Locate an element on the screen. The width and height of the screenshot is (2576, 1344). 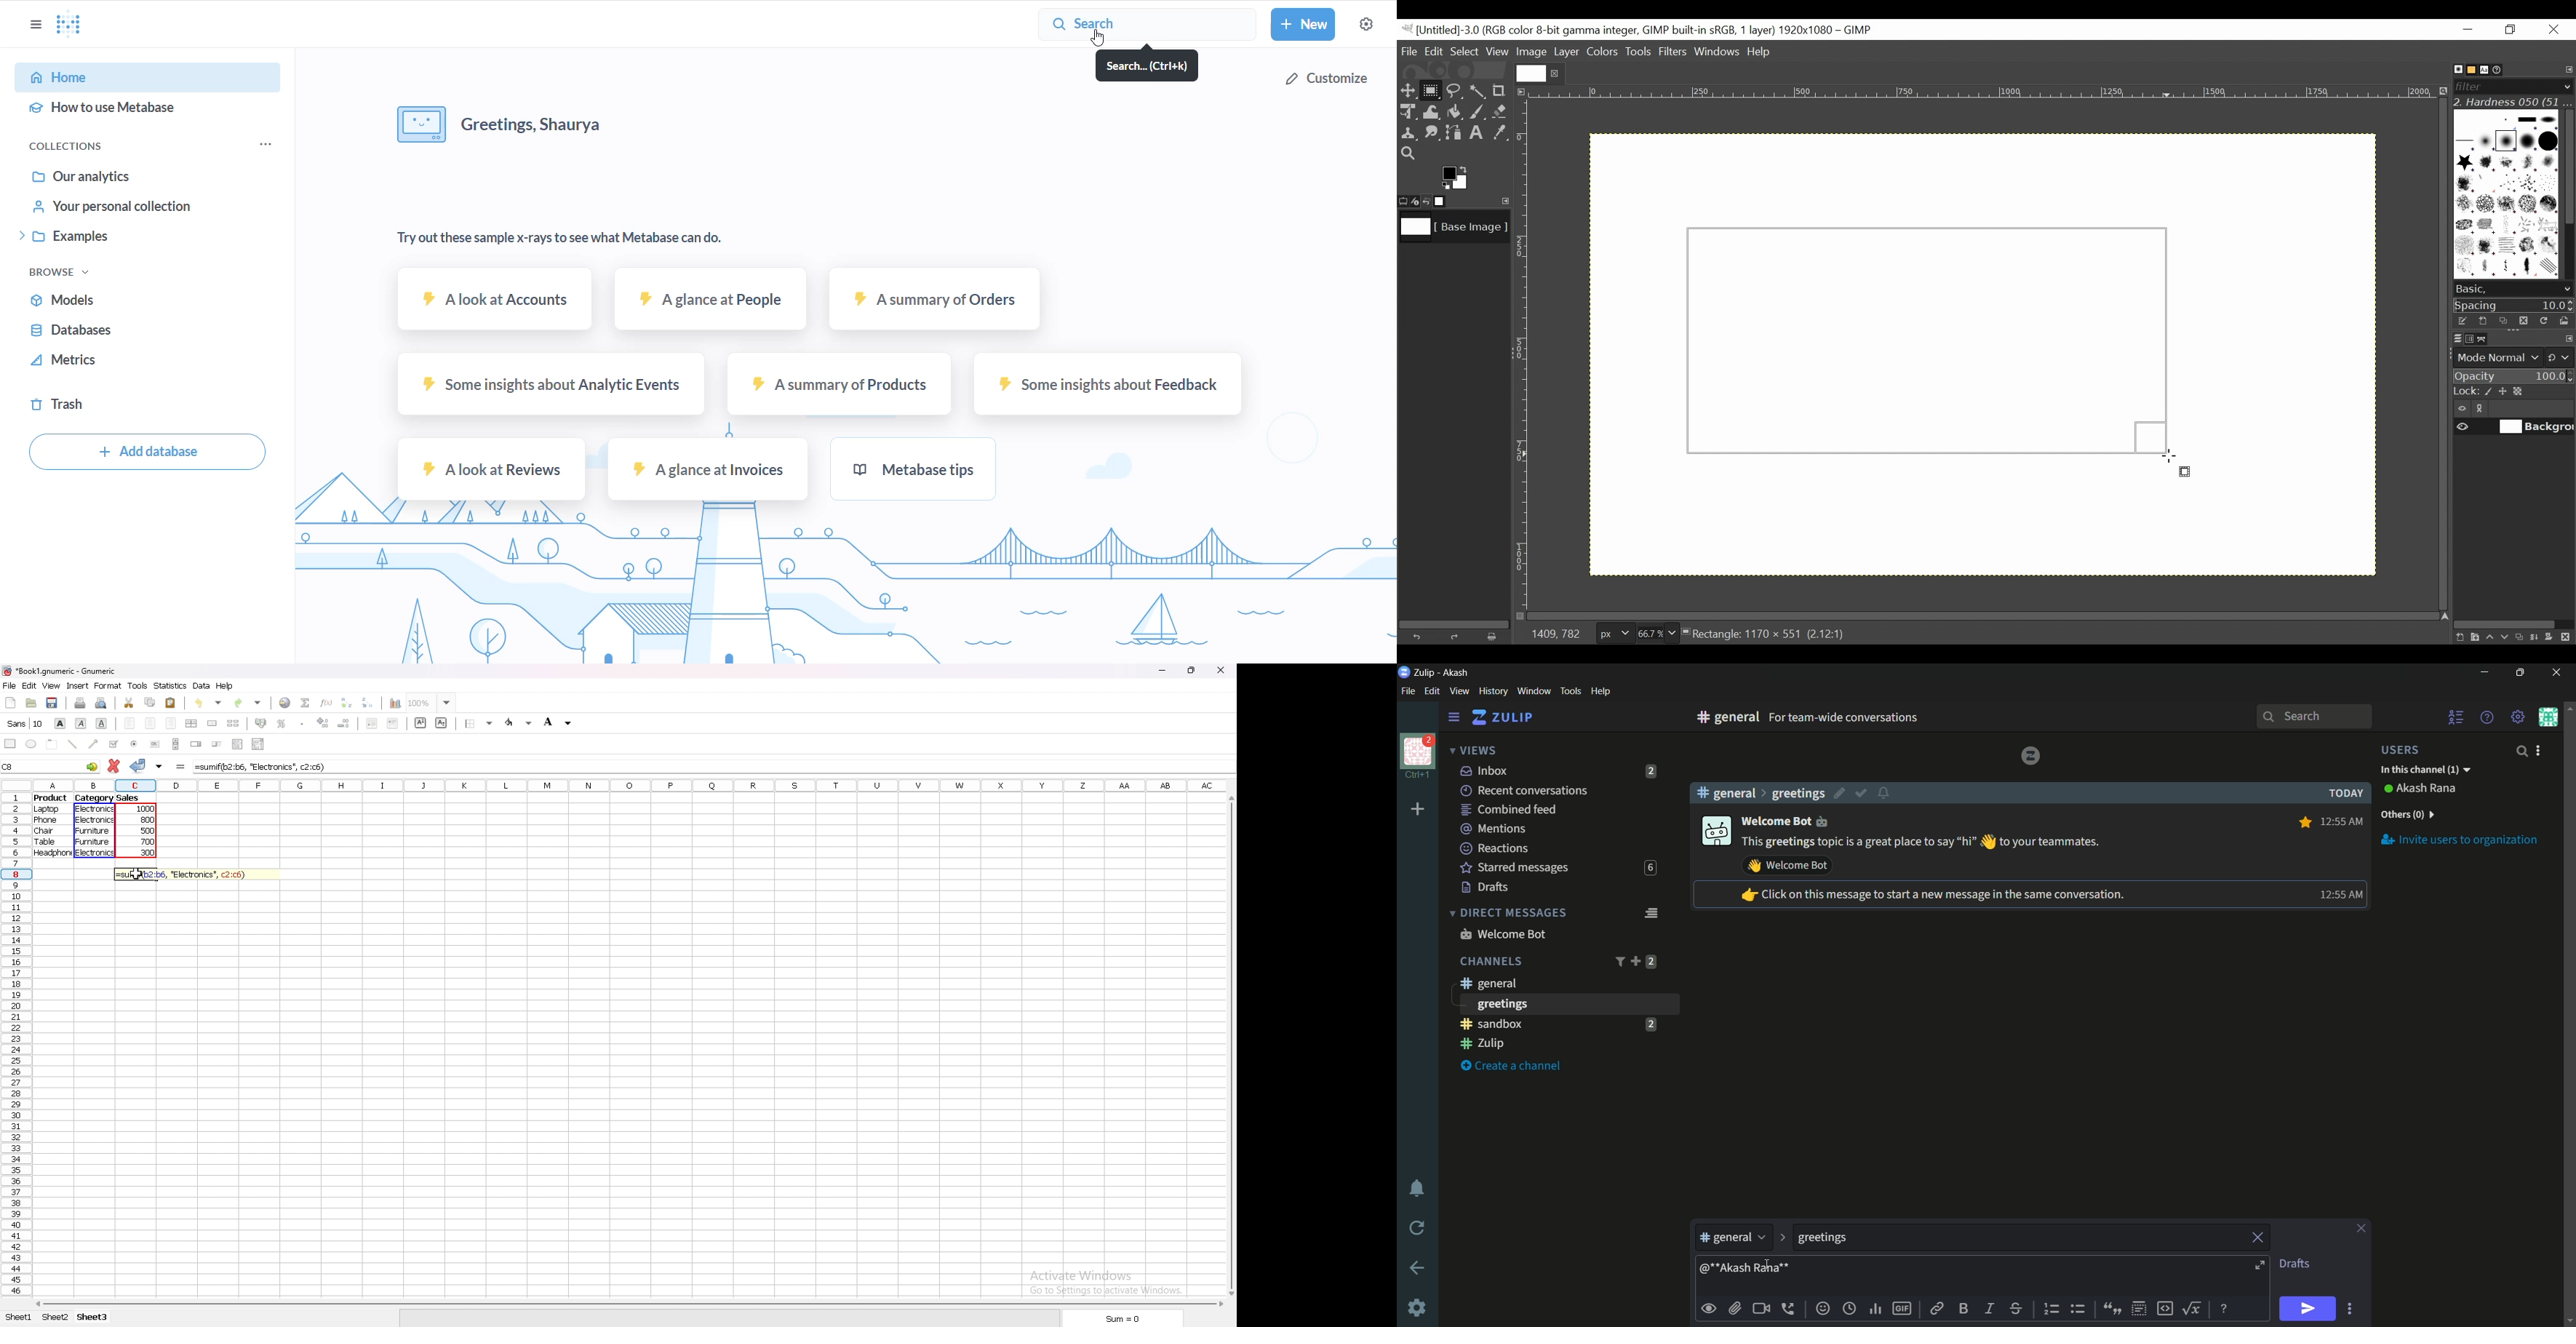
search bar is located at coordinates (2314, 716).